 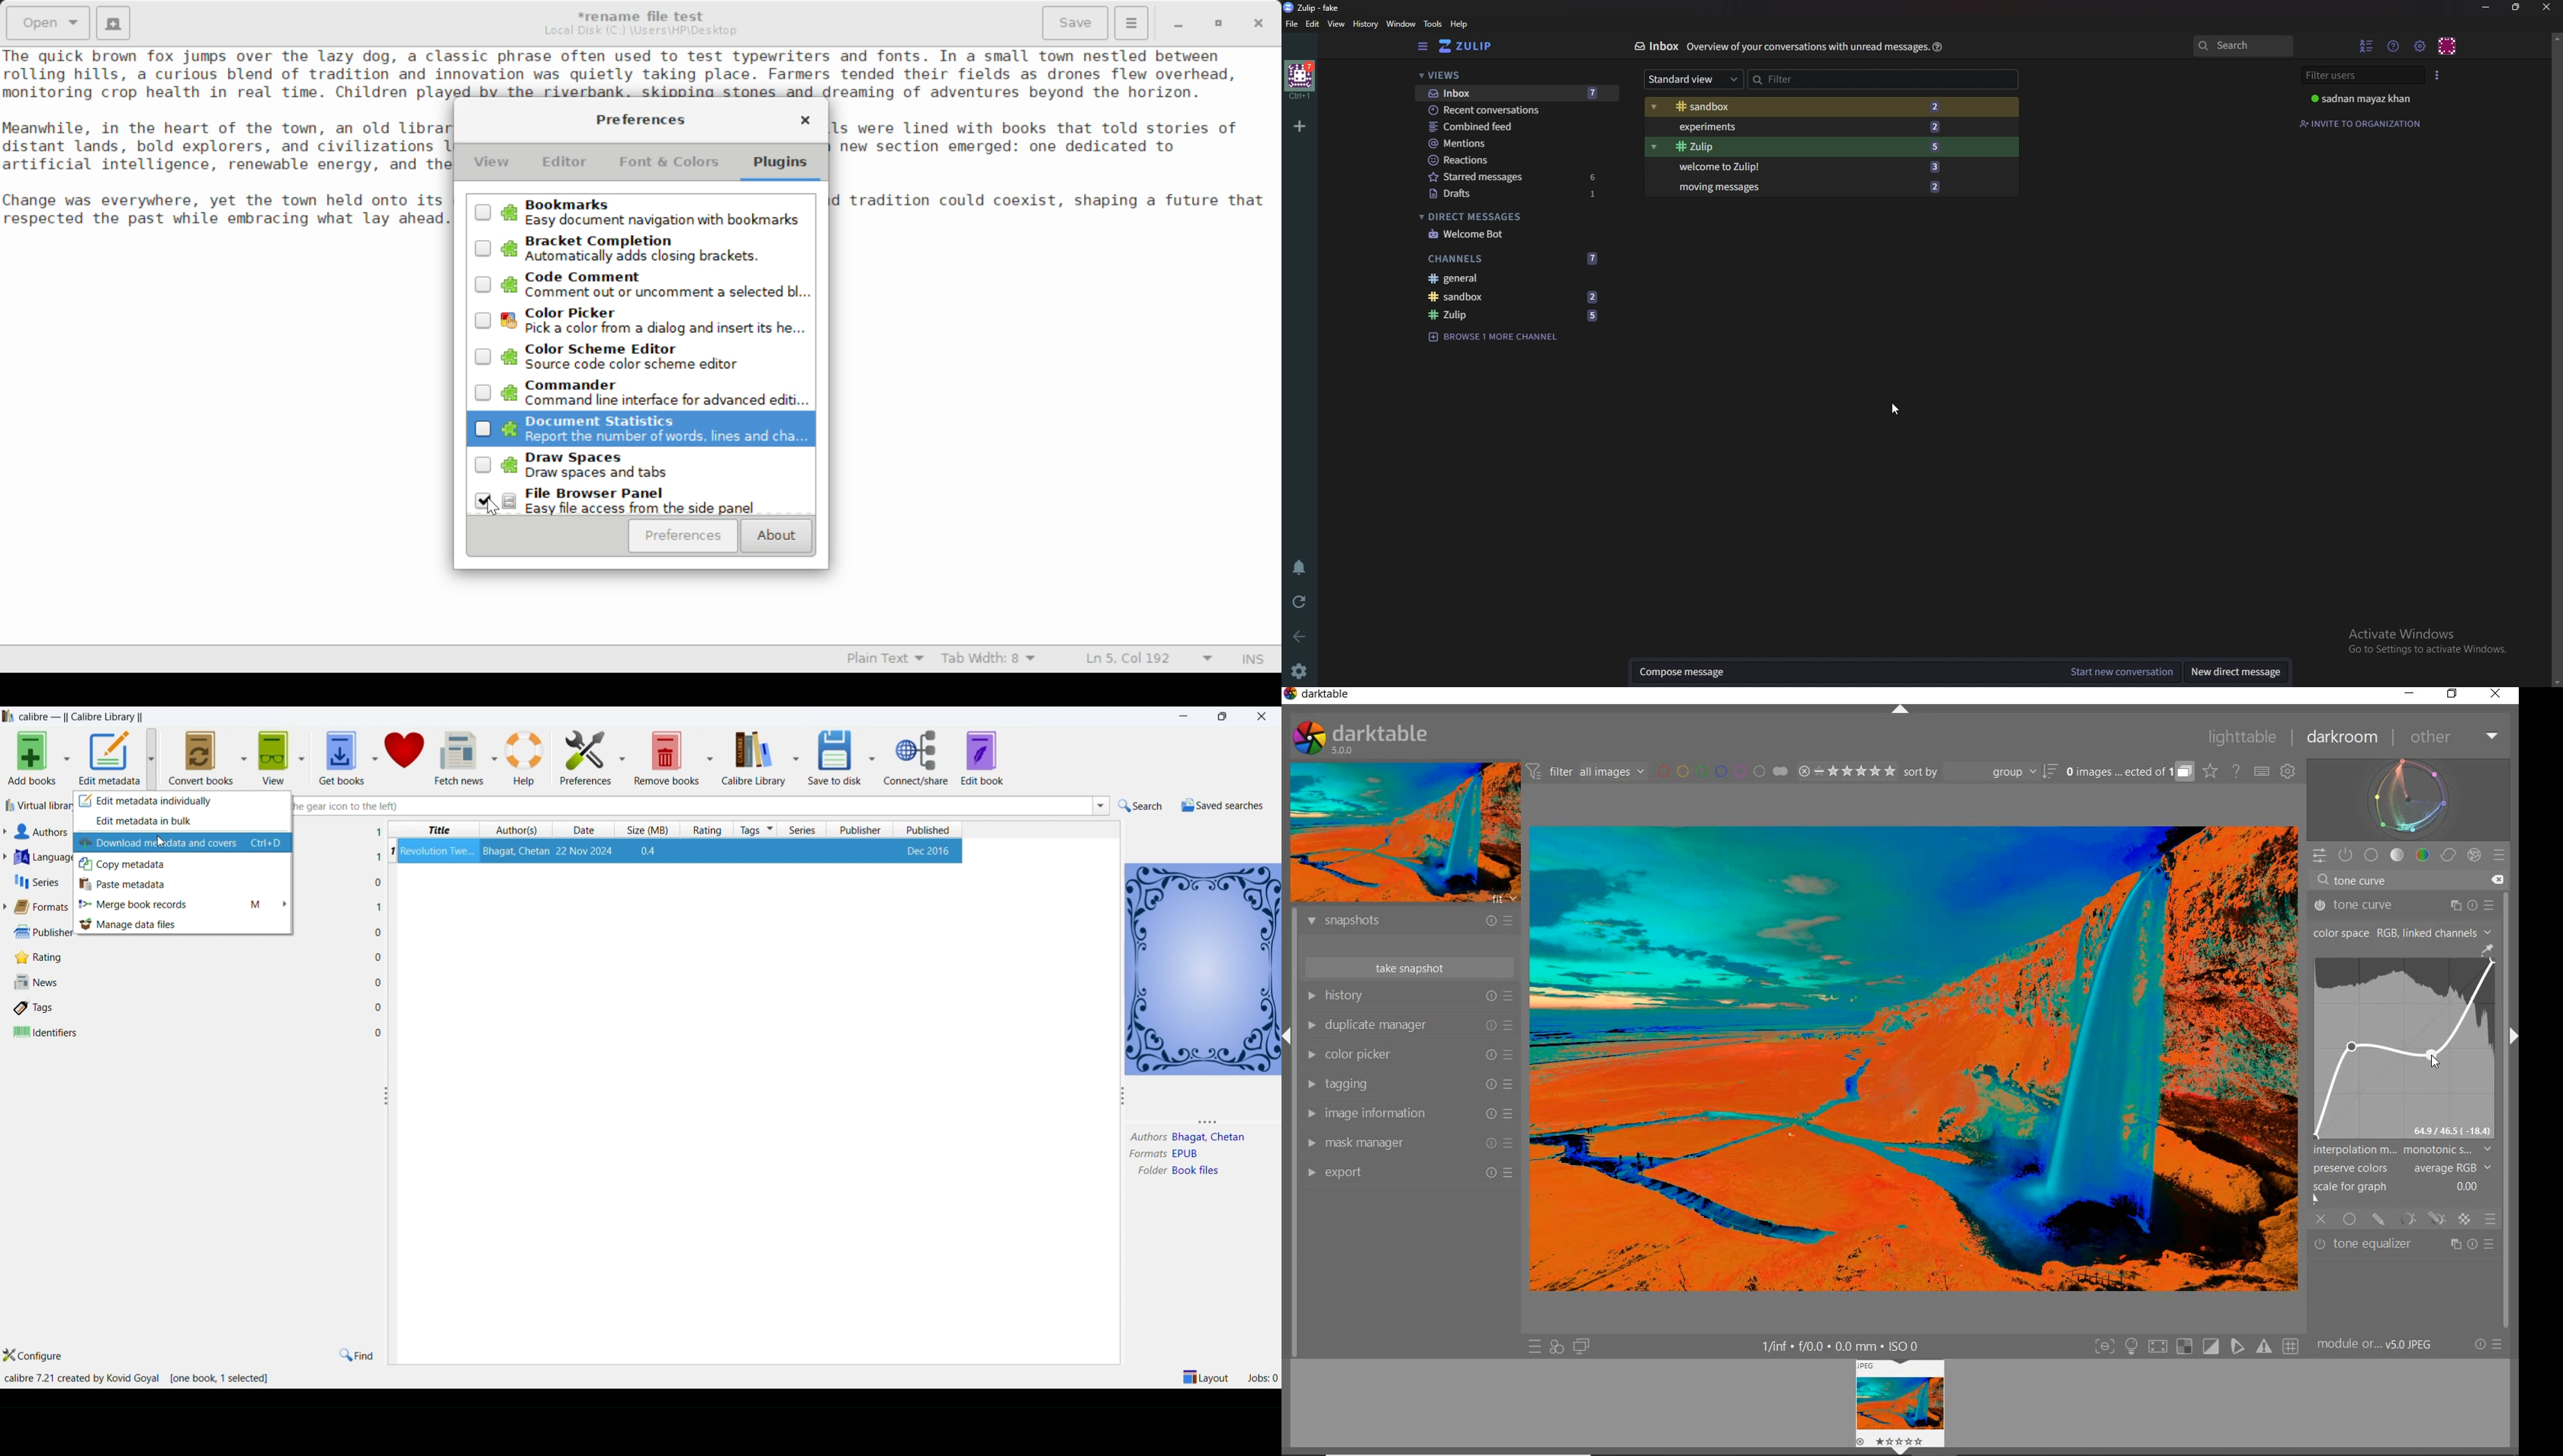 I want to click on base, so click(x=2372, y=854).